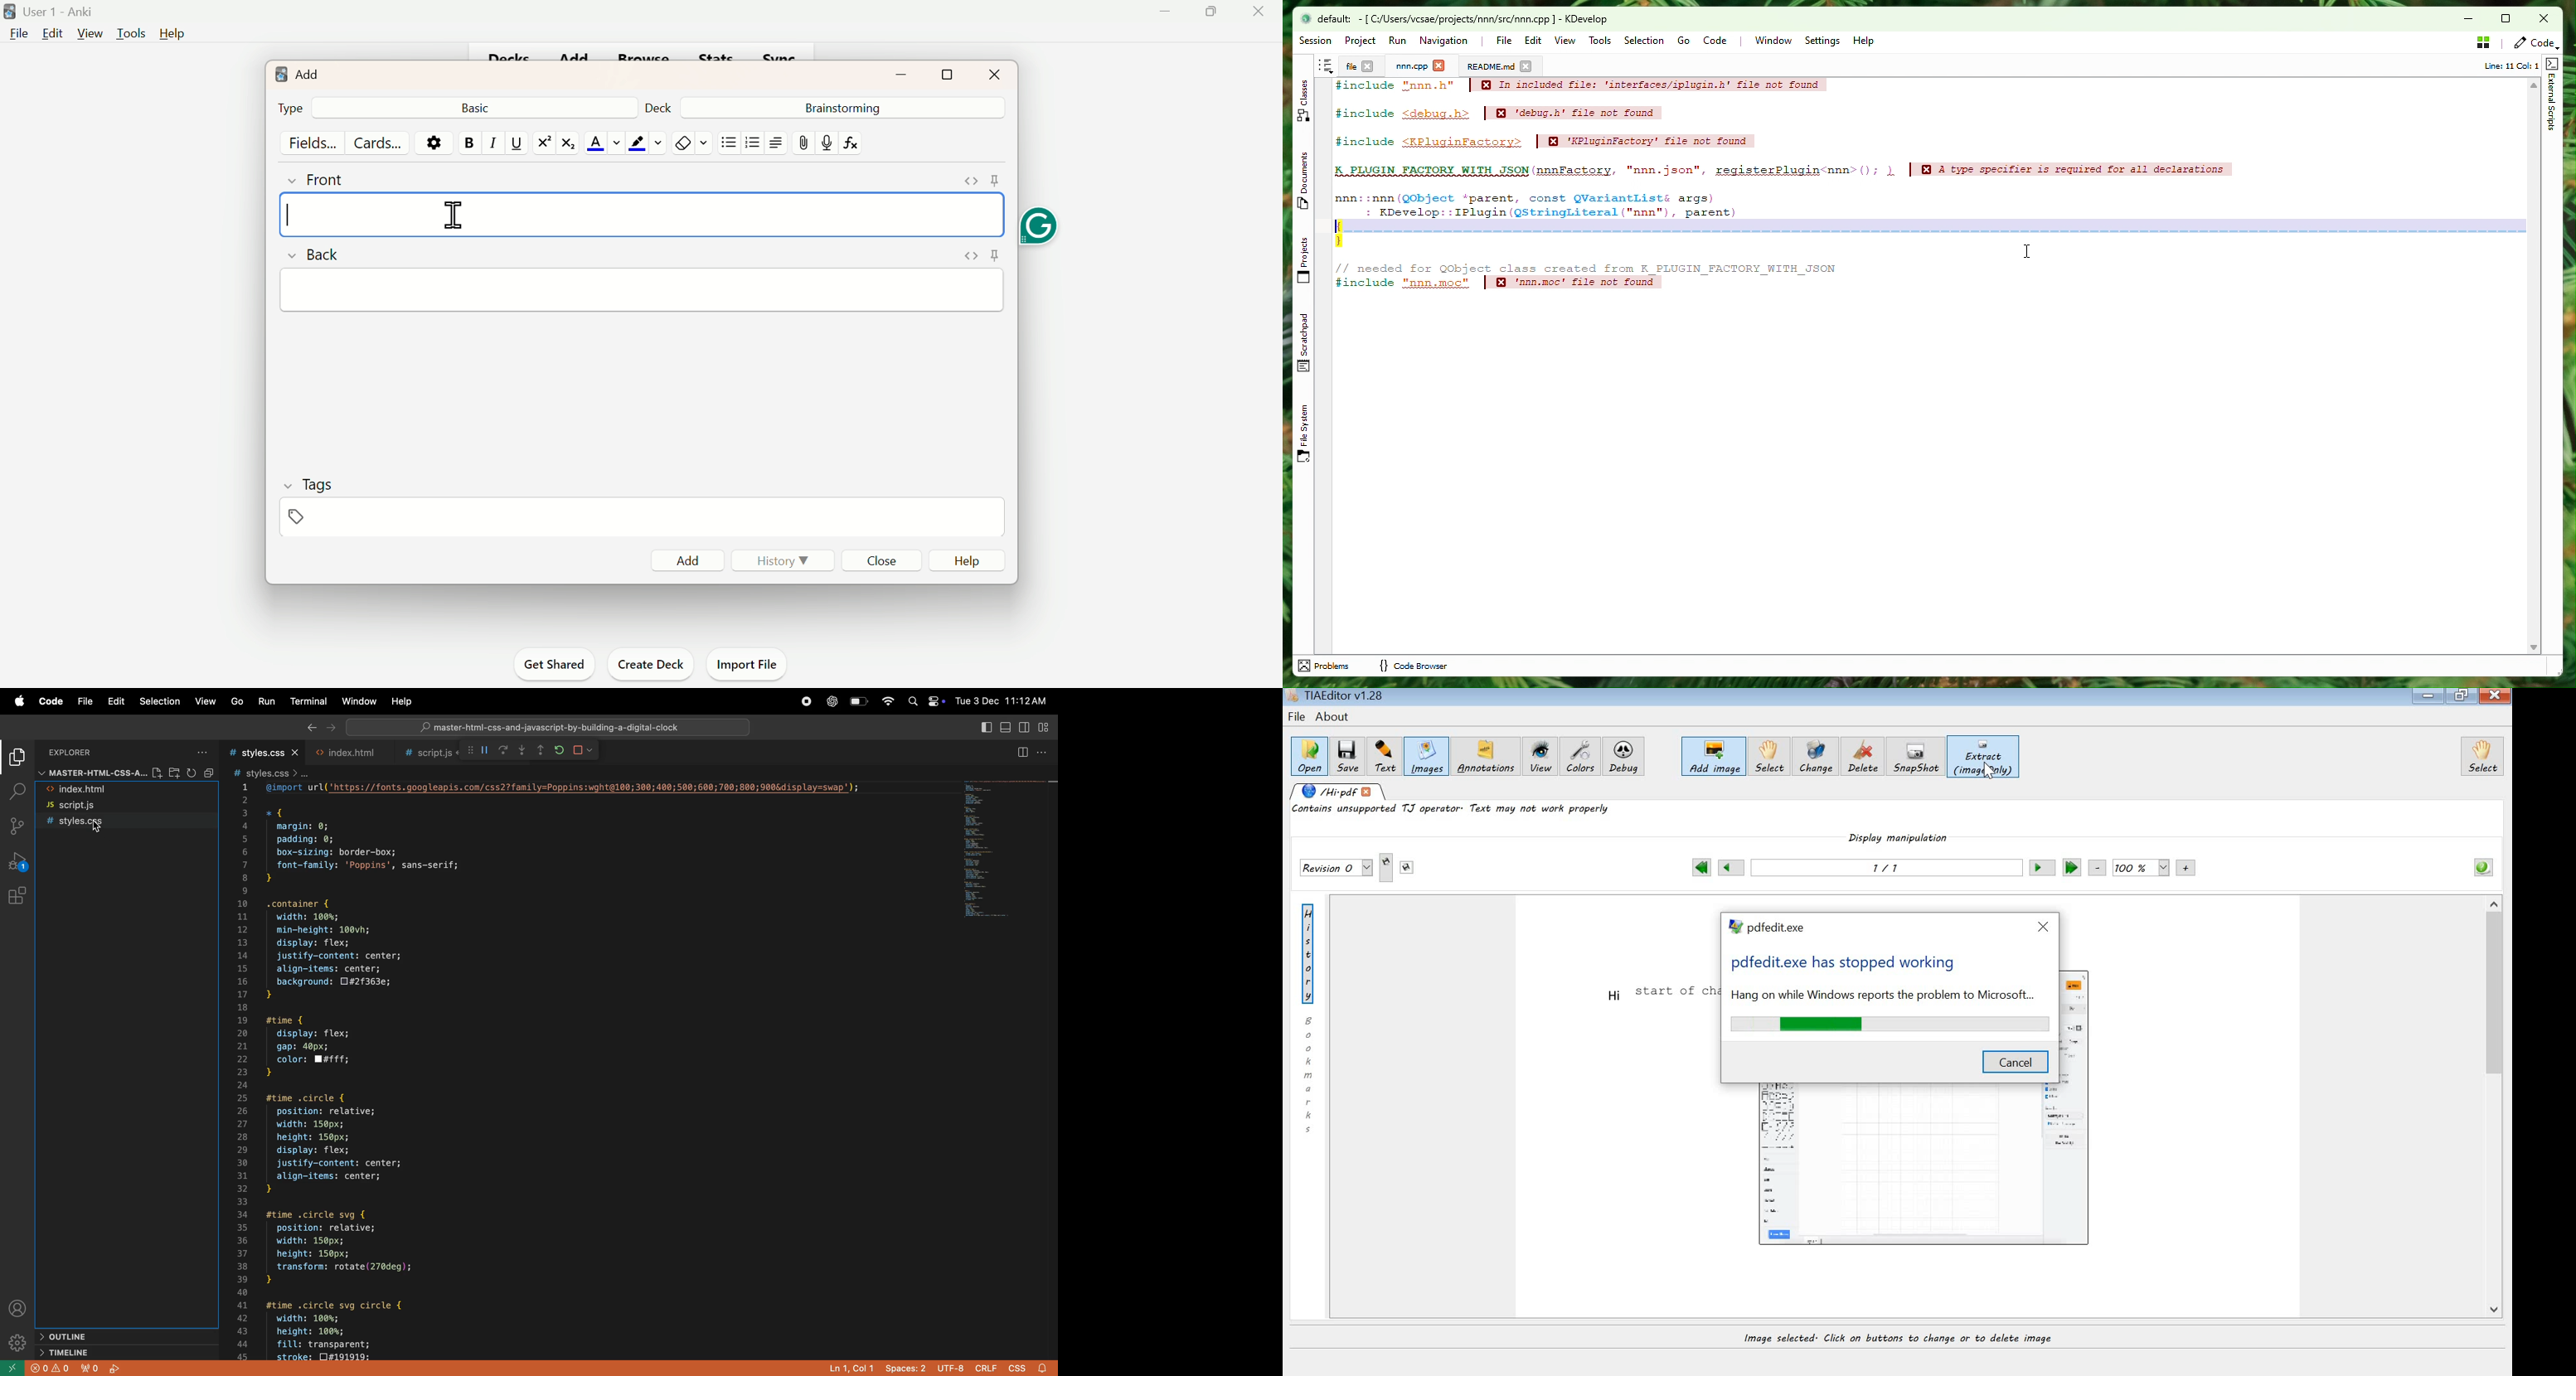 The height and width of the screenshot is (1400, 2576). I want to click on Organised List, so click(750, 142).